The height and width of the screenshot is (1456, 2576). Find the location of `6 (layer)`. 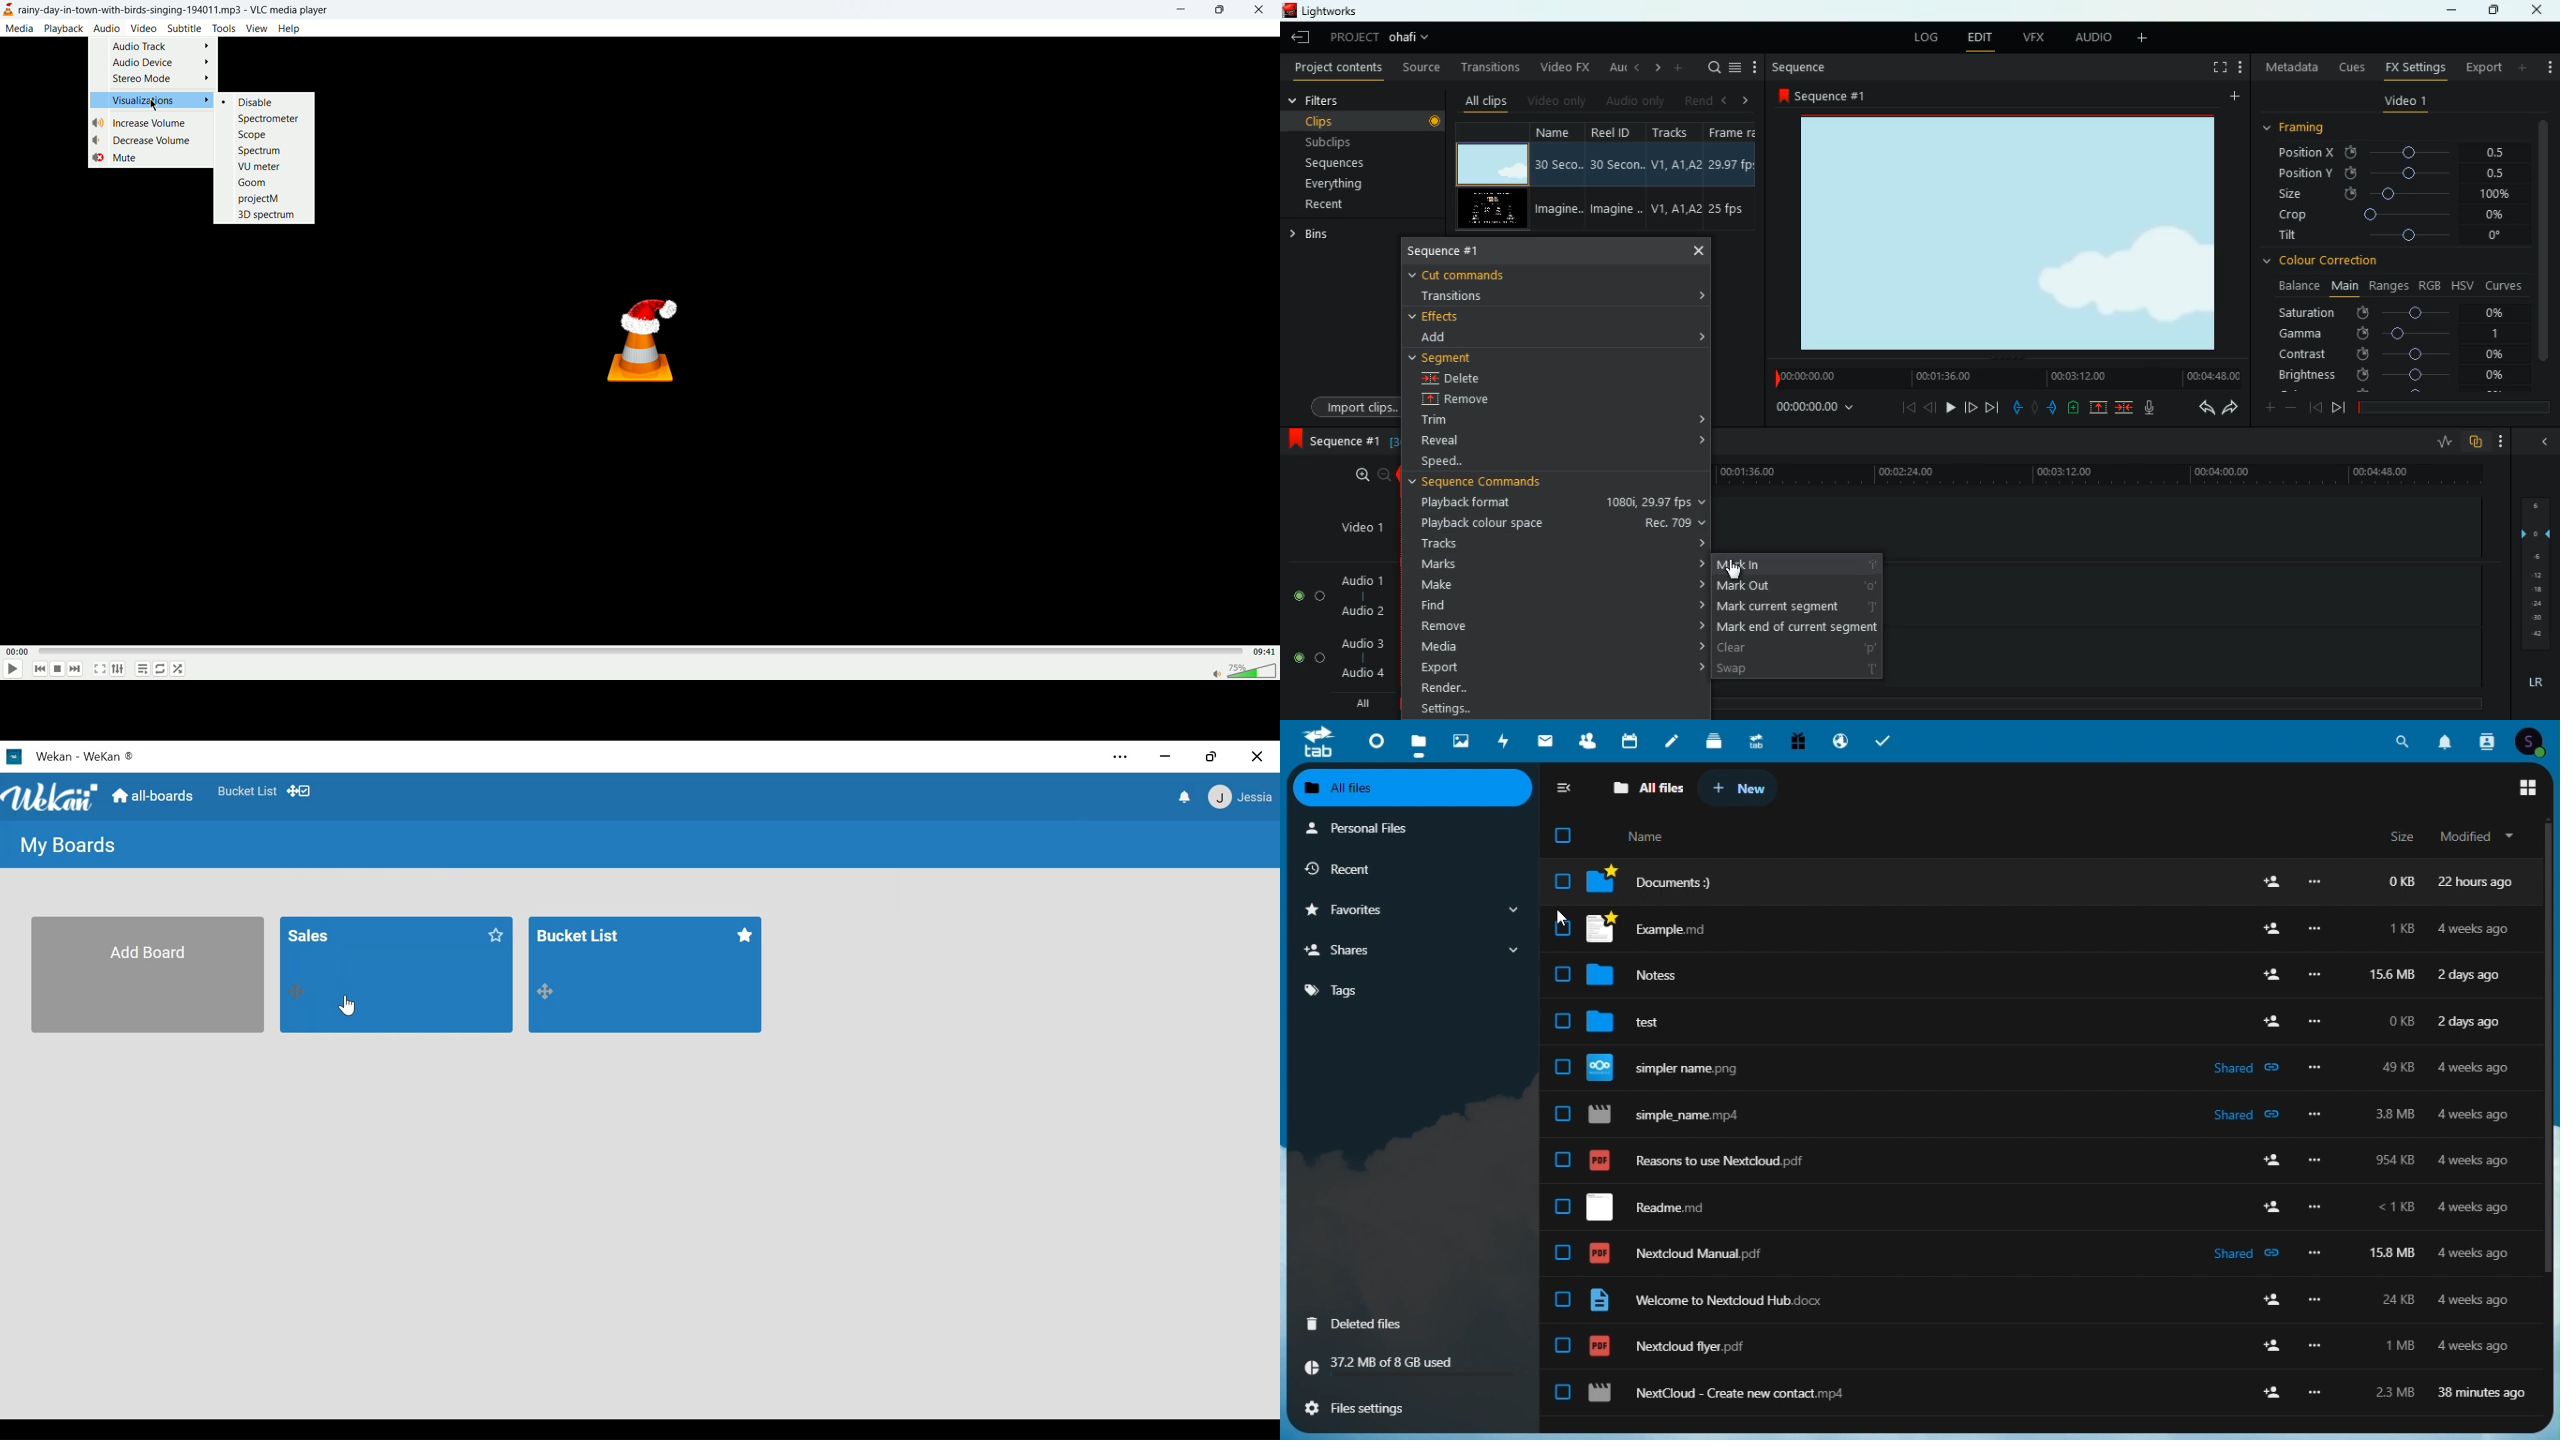

6 (layer) is located at coordinates (2534, 503).